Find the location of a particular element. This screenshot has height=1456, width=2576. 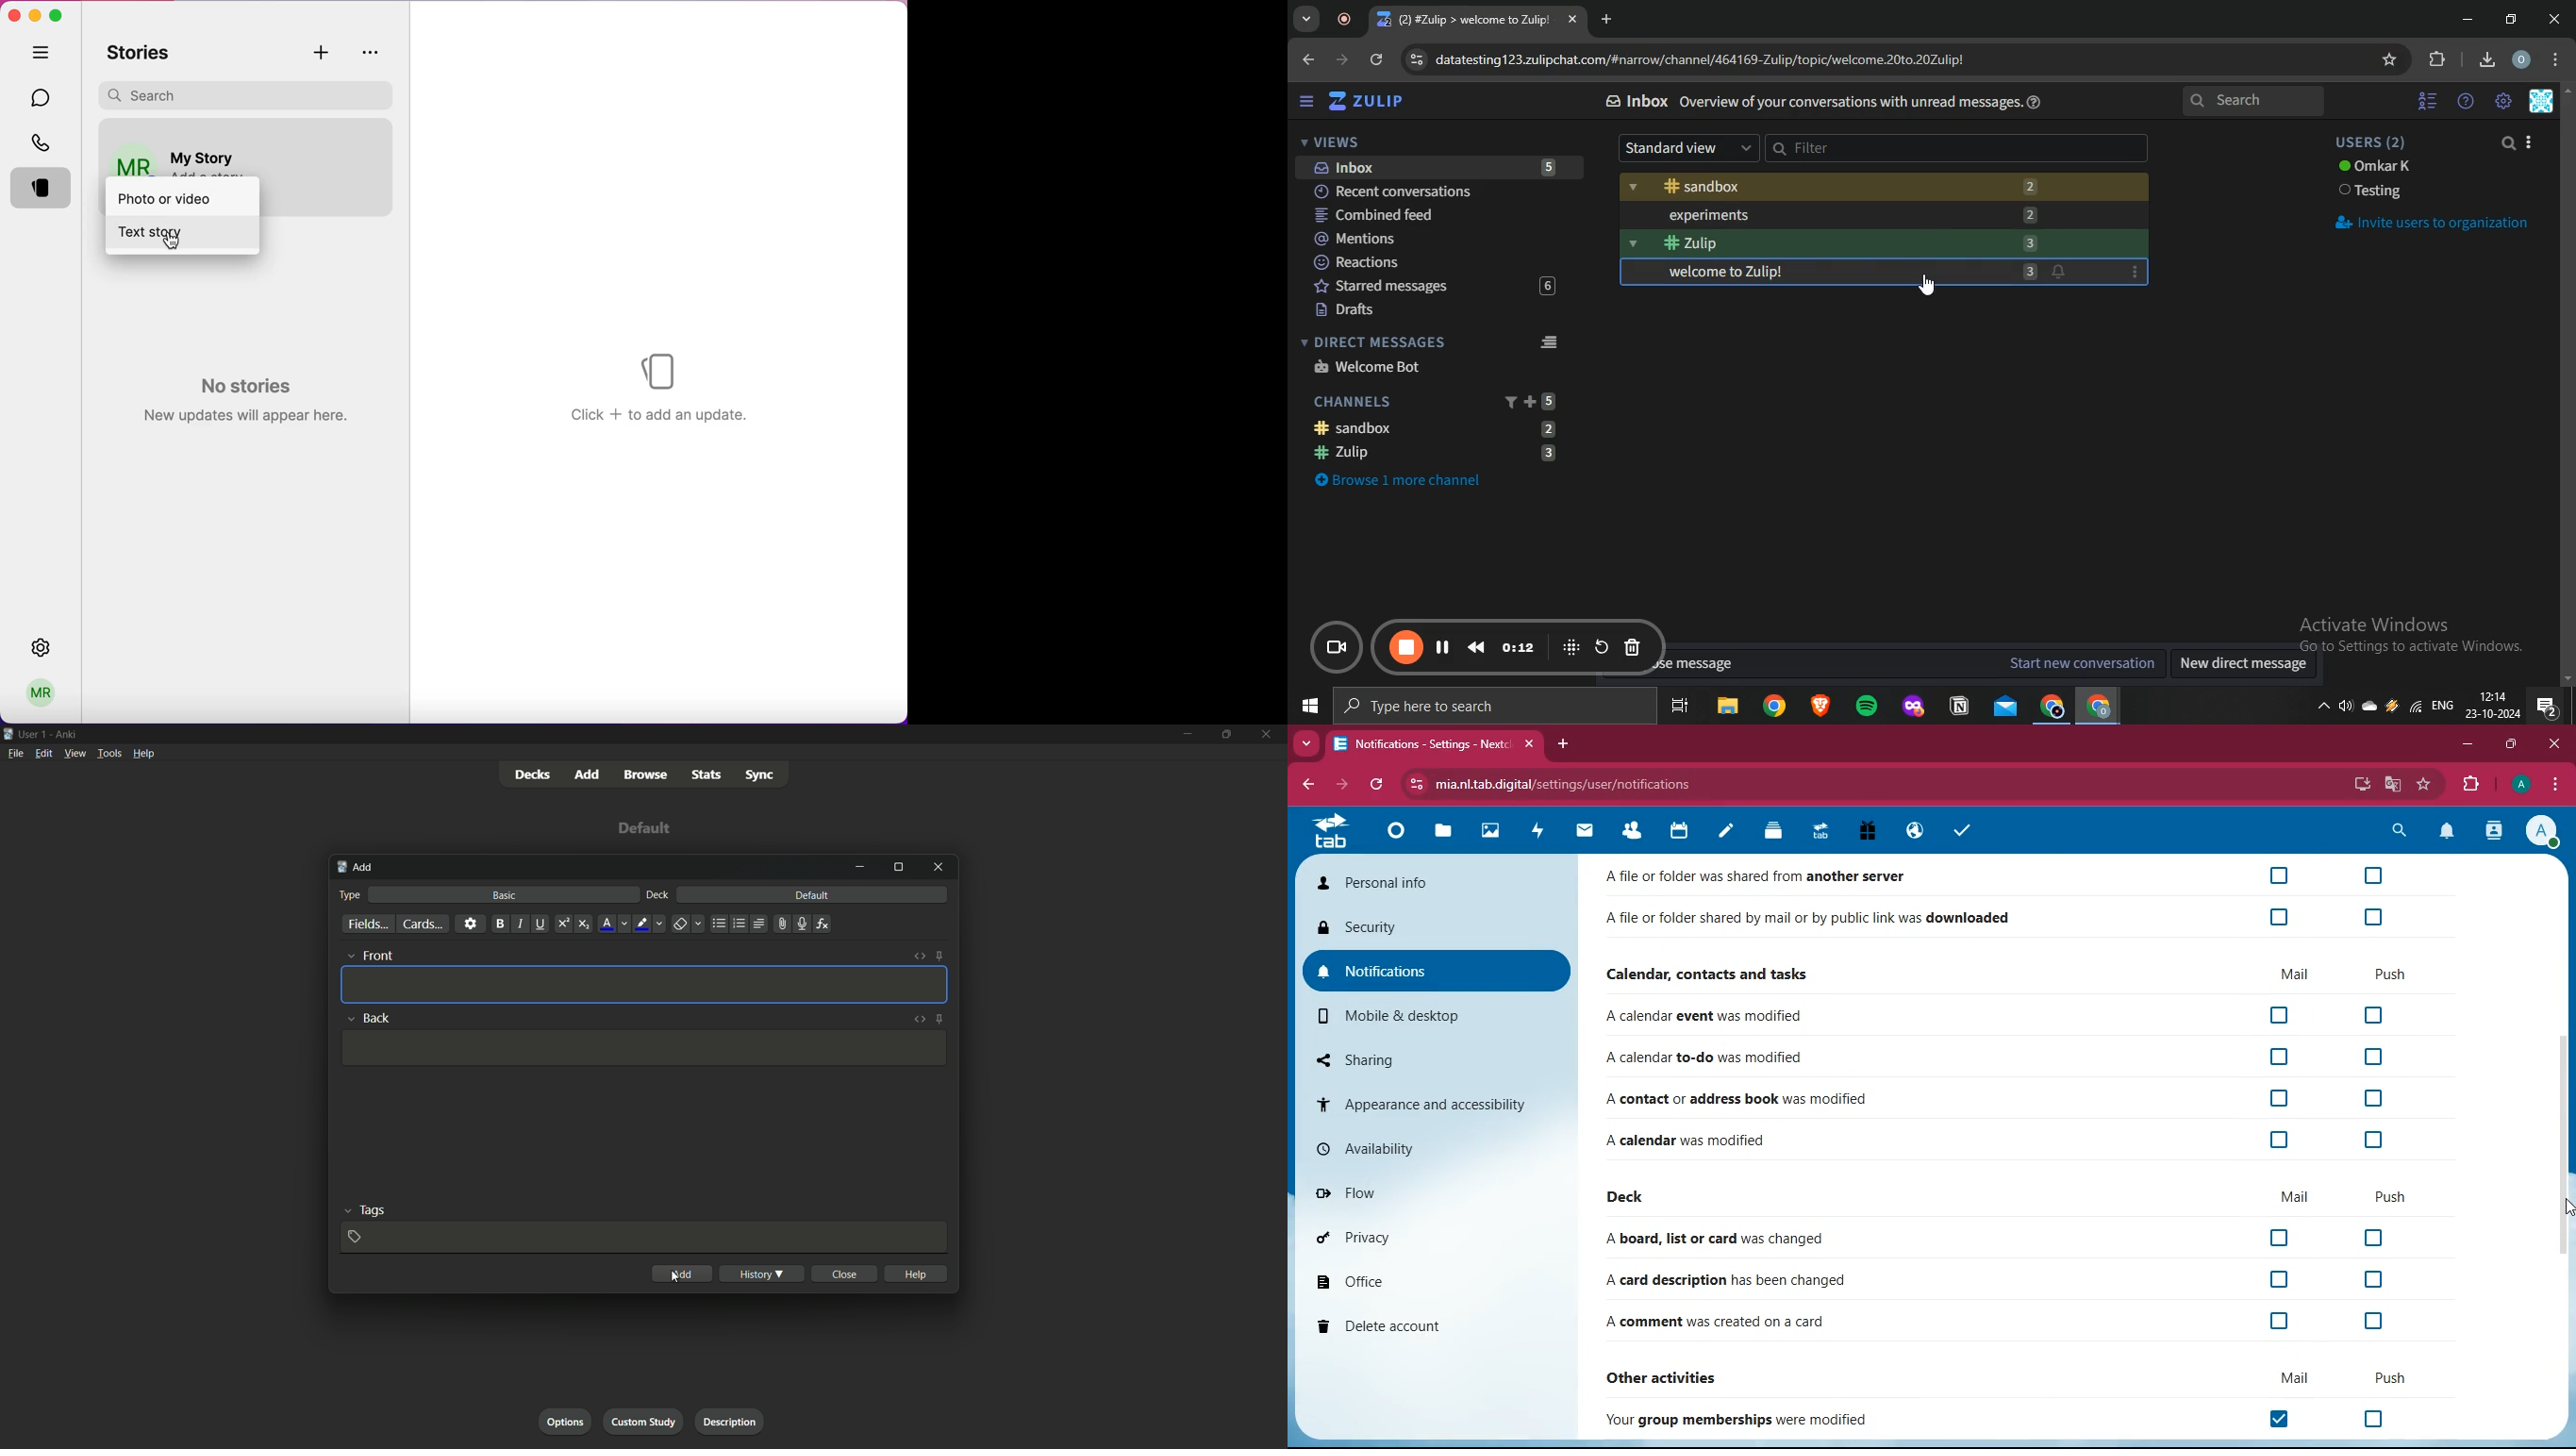

record audio is located at coordinates (803, 923).